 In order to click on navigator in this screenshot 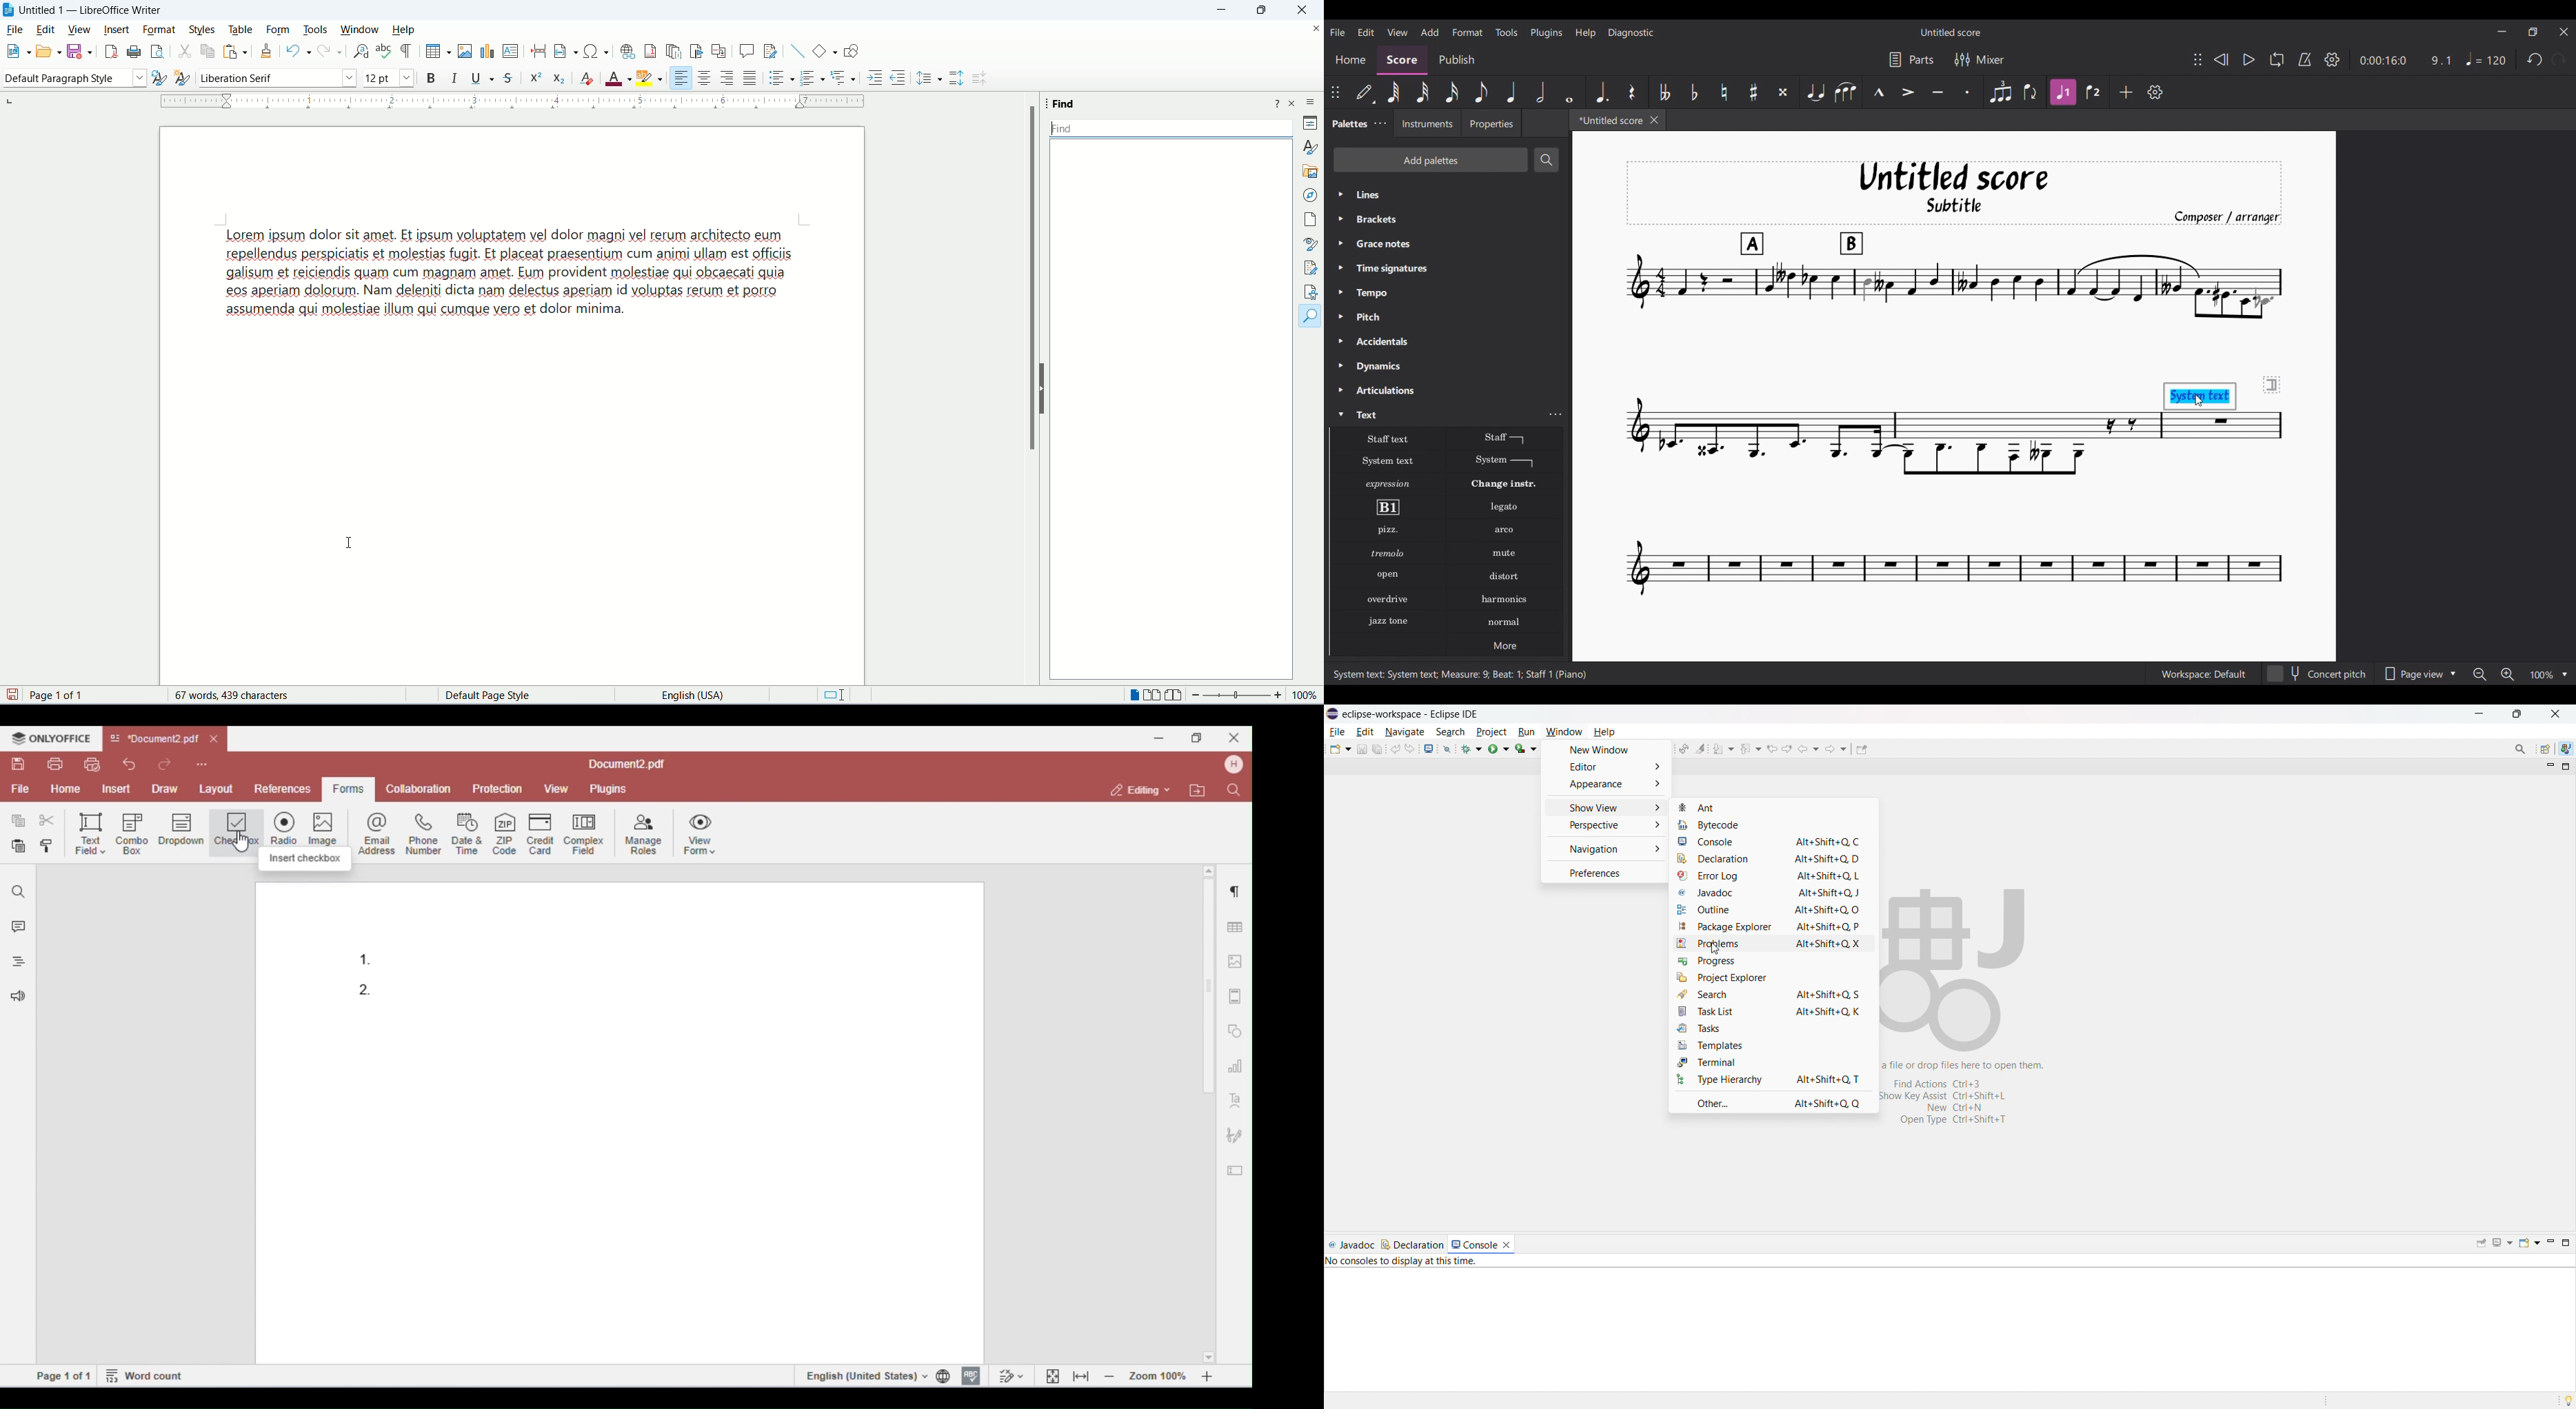, I will do `click(1309, 196)`.